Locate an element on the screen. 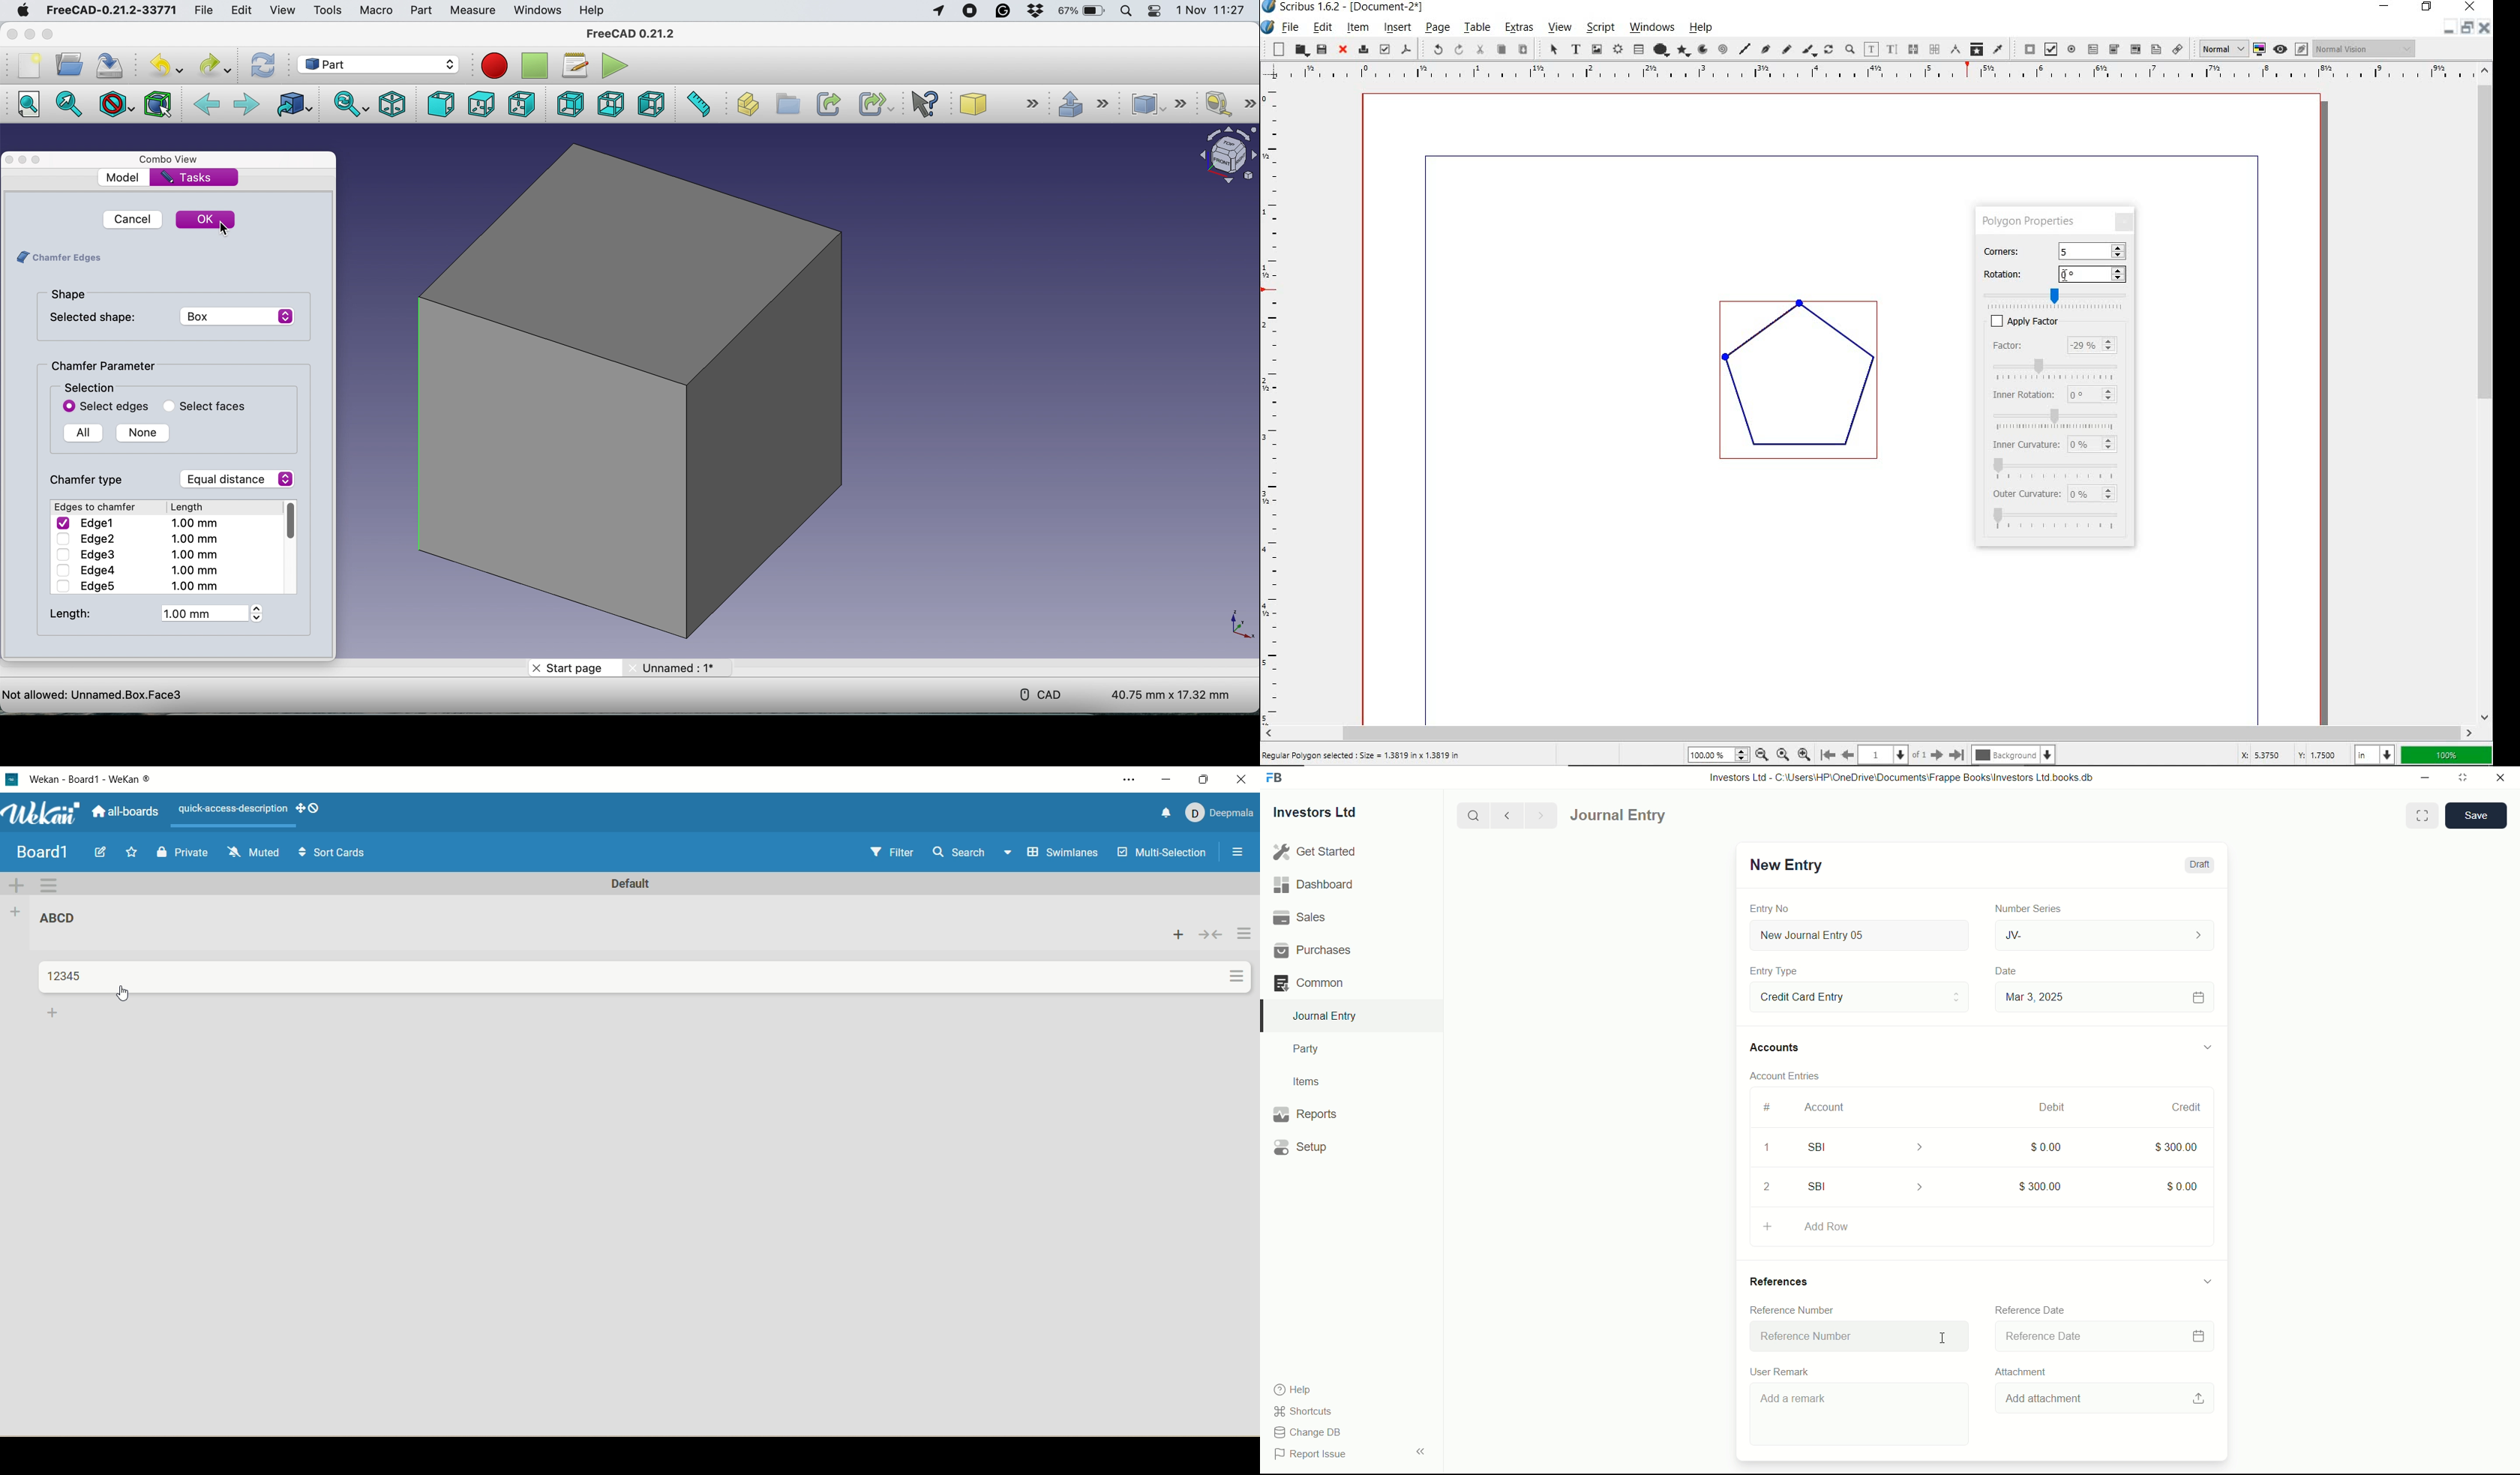 The image size is (2520, 1484). Add a remark is located at coordinates (1862, 1417).